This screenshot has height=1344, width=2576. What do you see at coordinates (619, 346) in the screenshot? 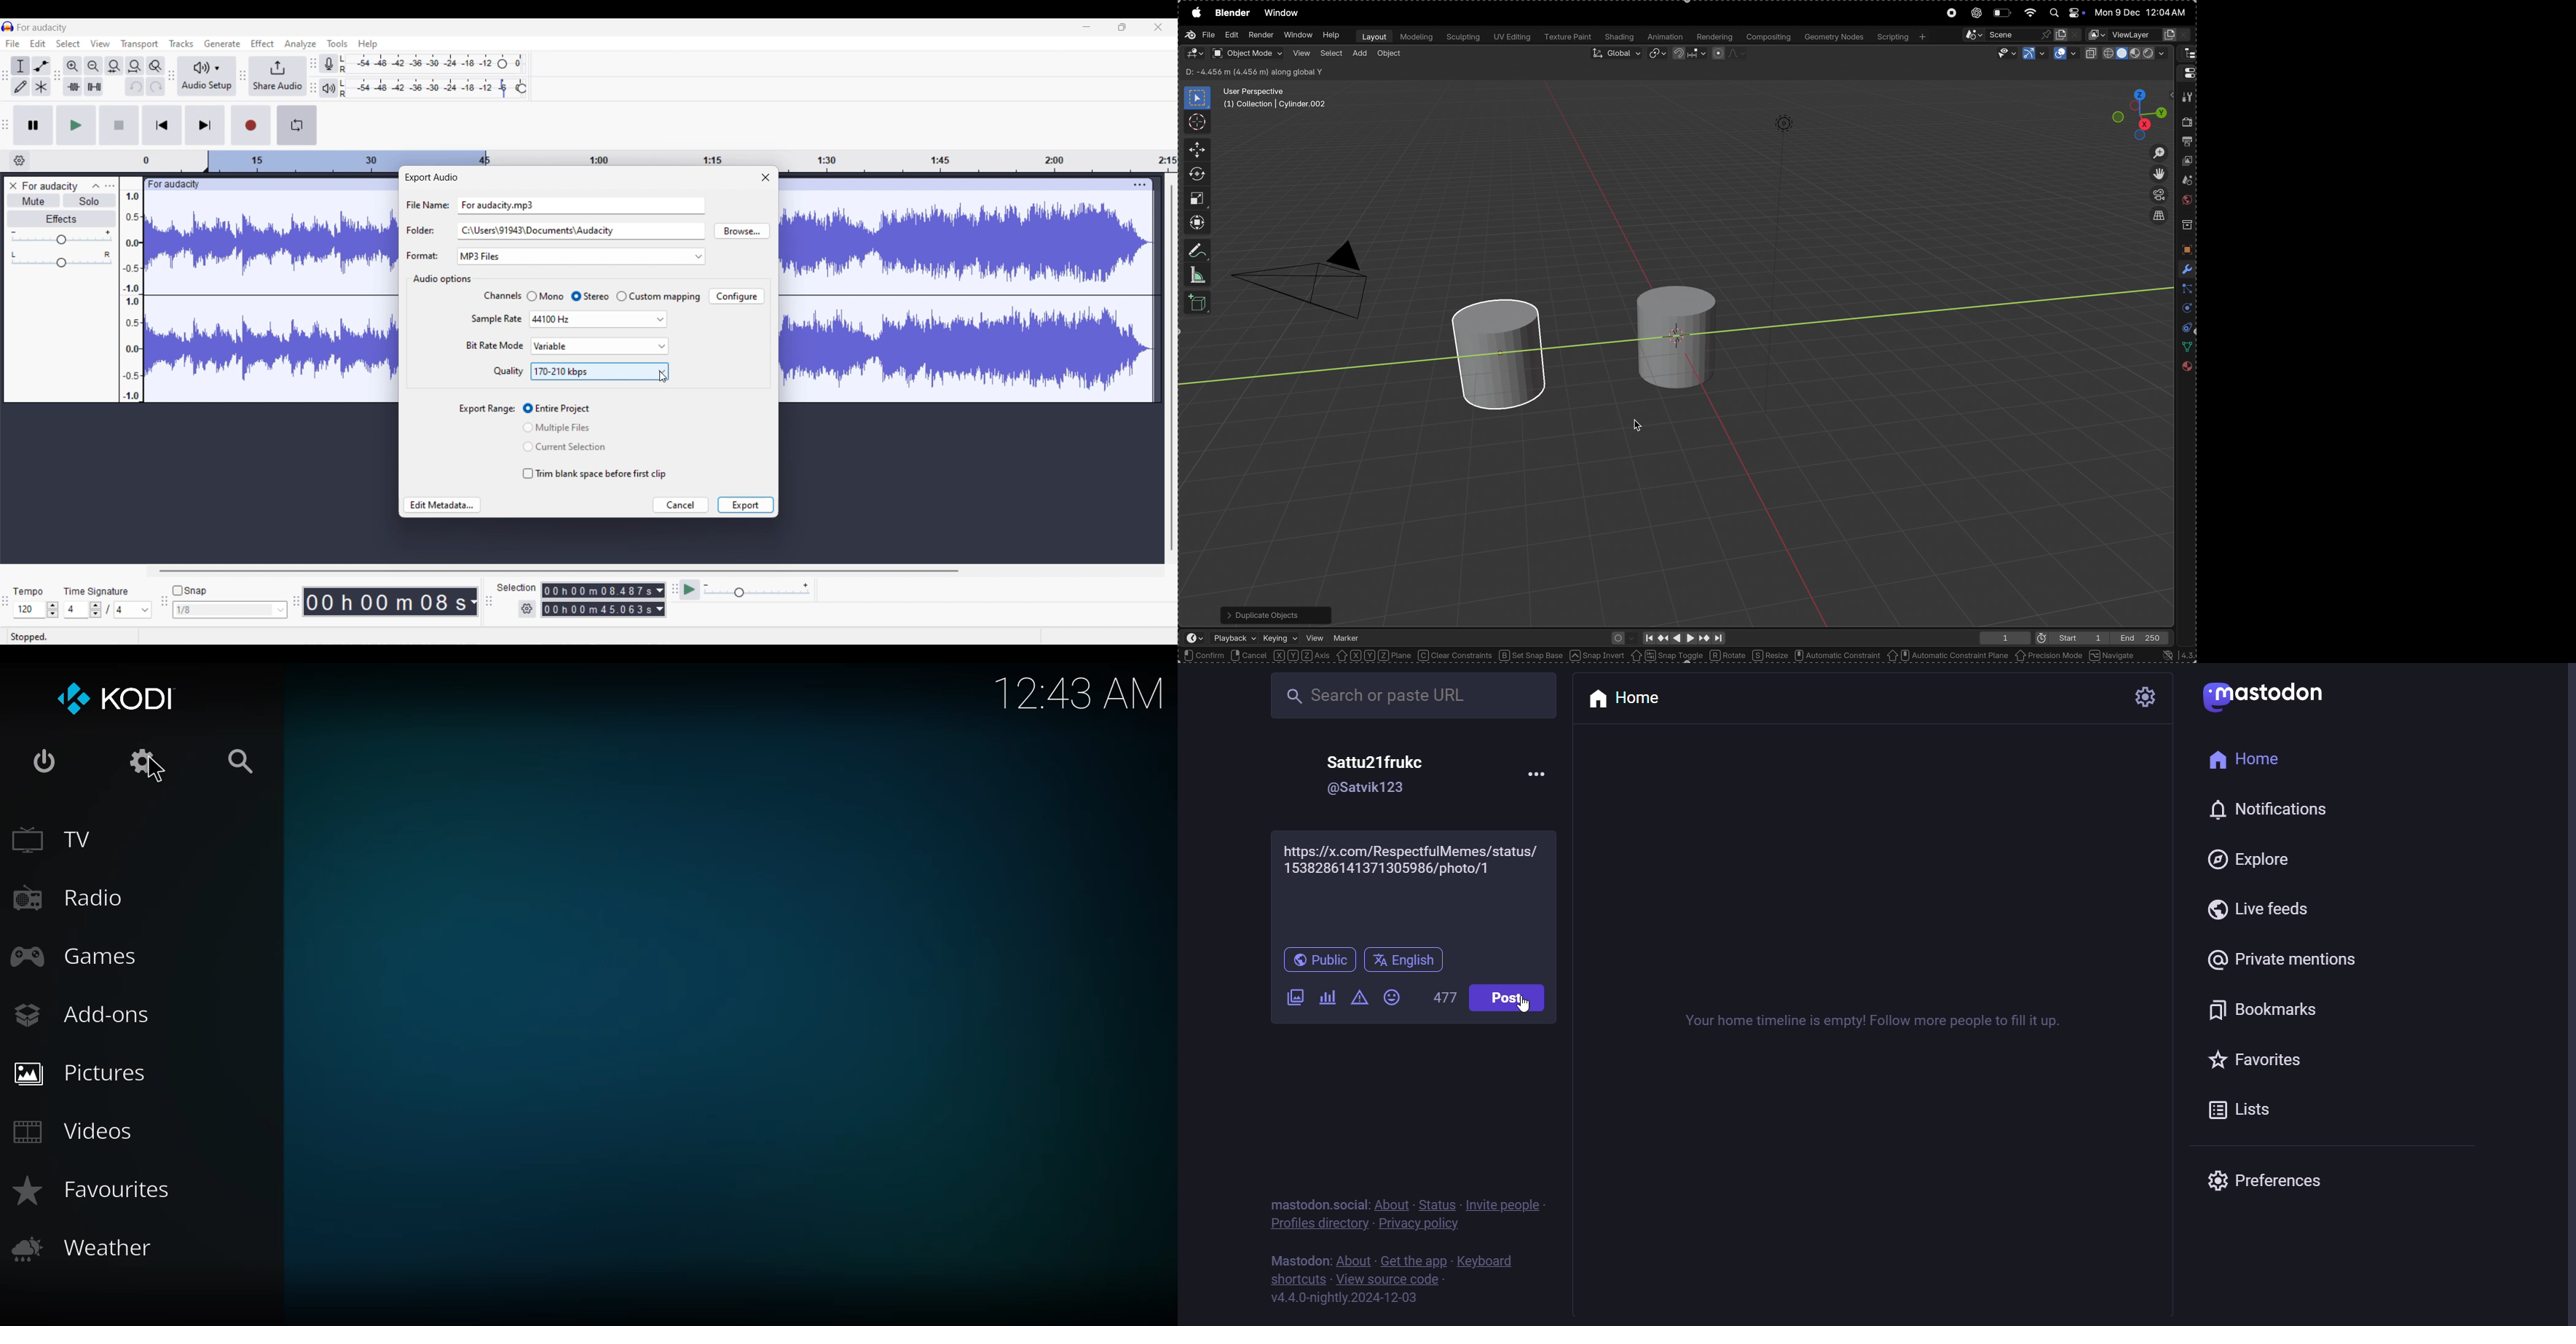
I see `Highlighted by cursor` at bounding box center [619, 346].